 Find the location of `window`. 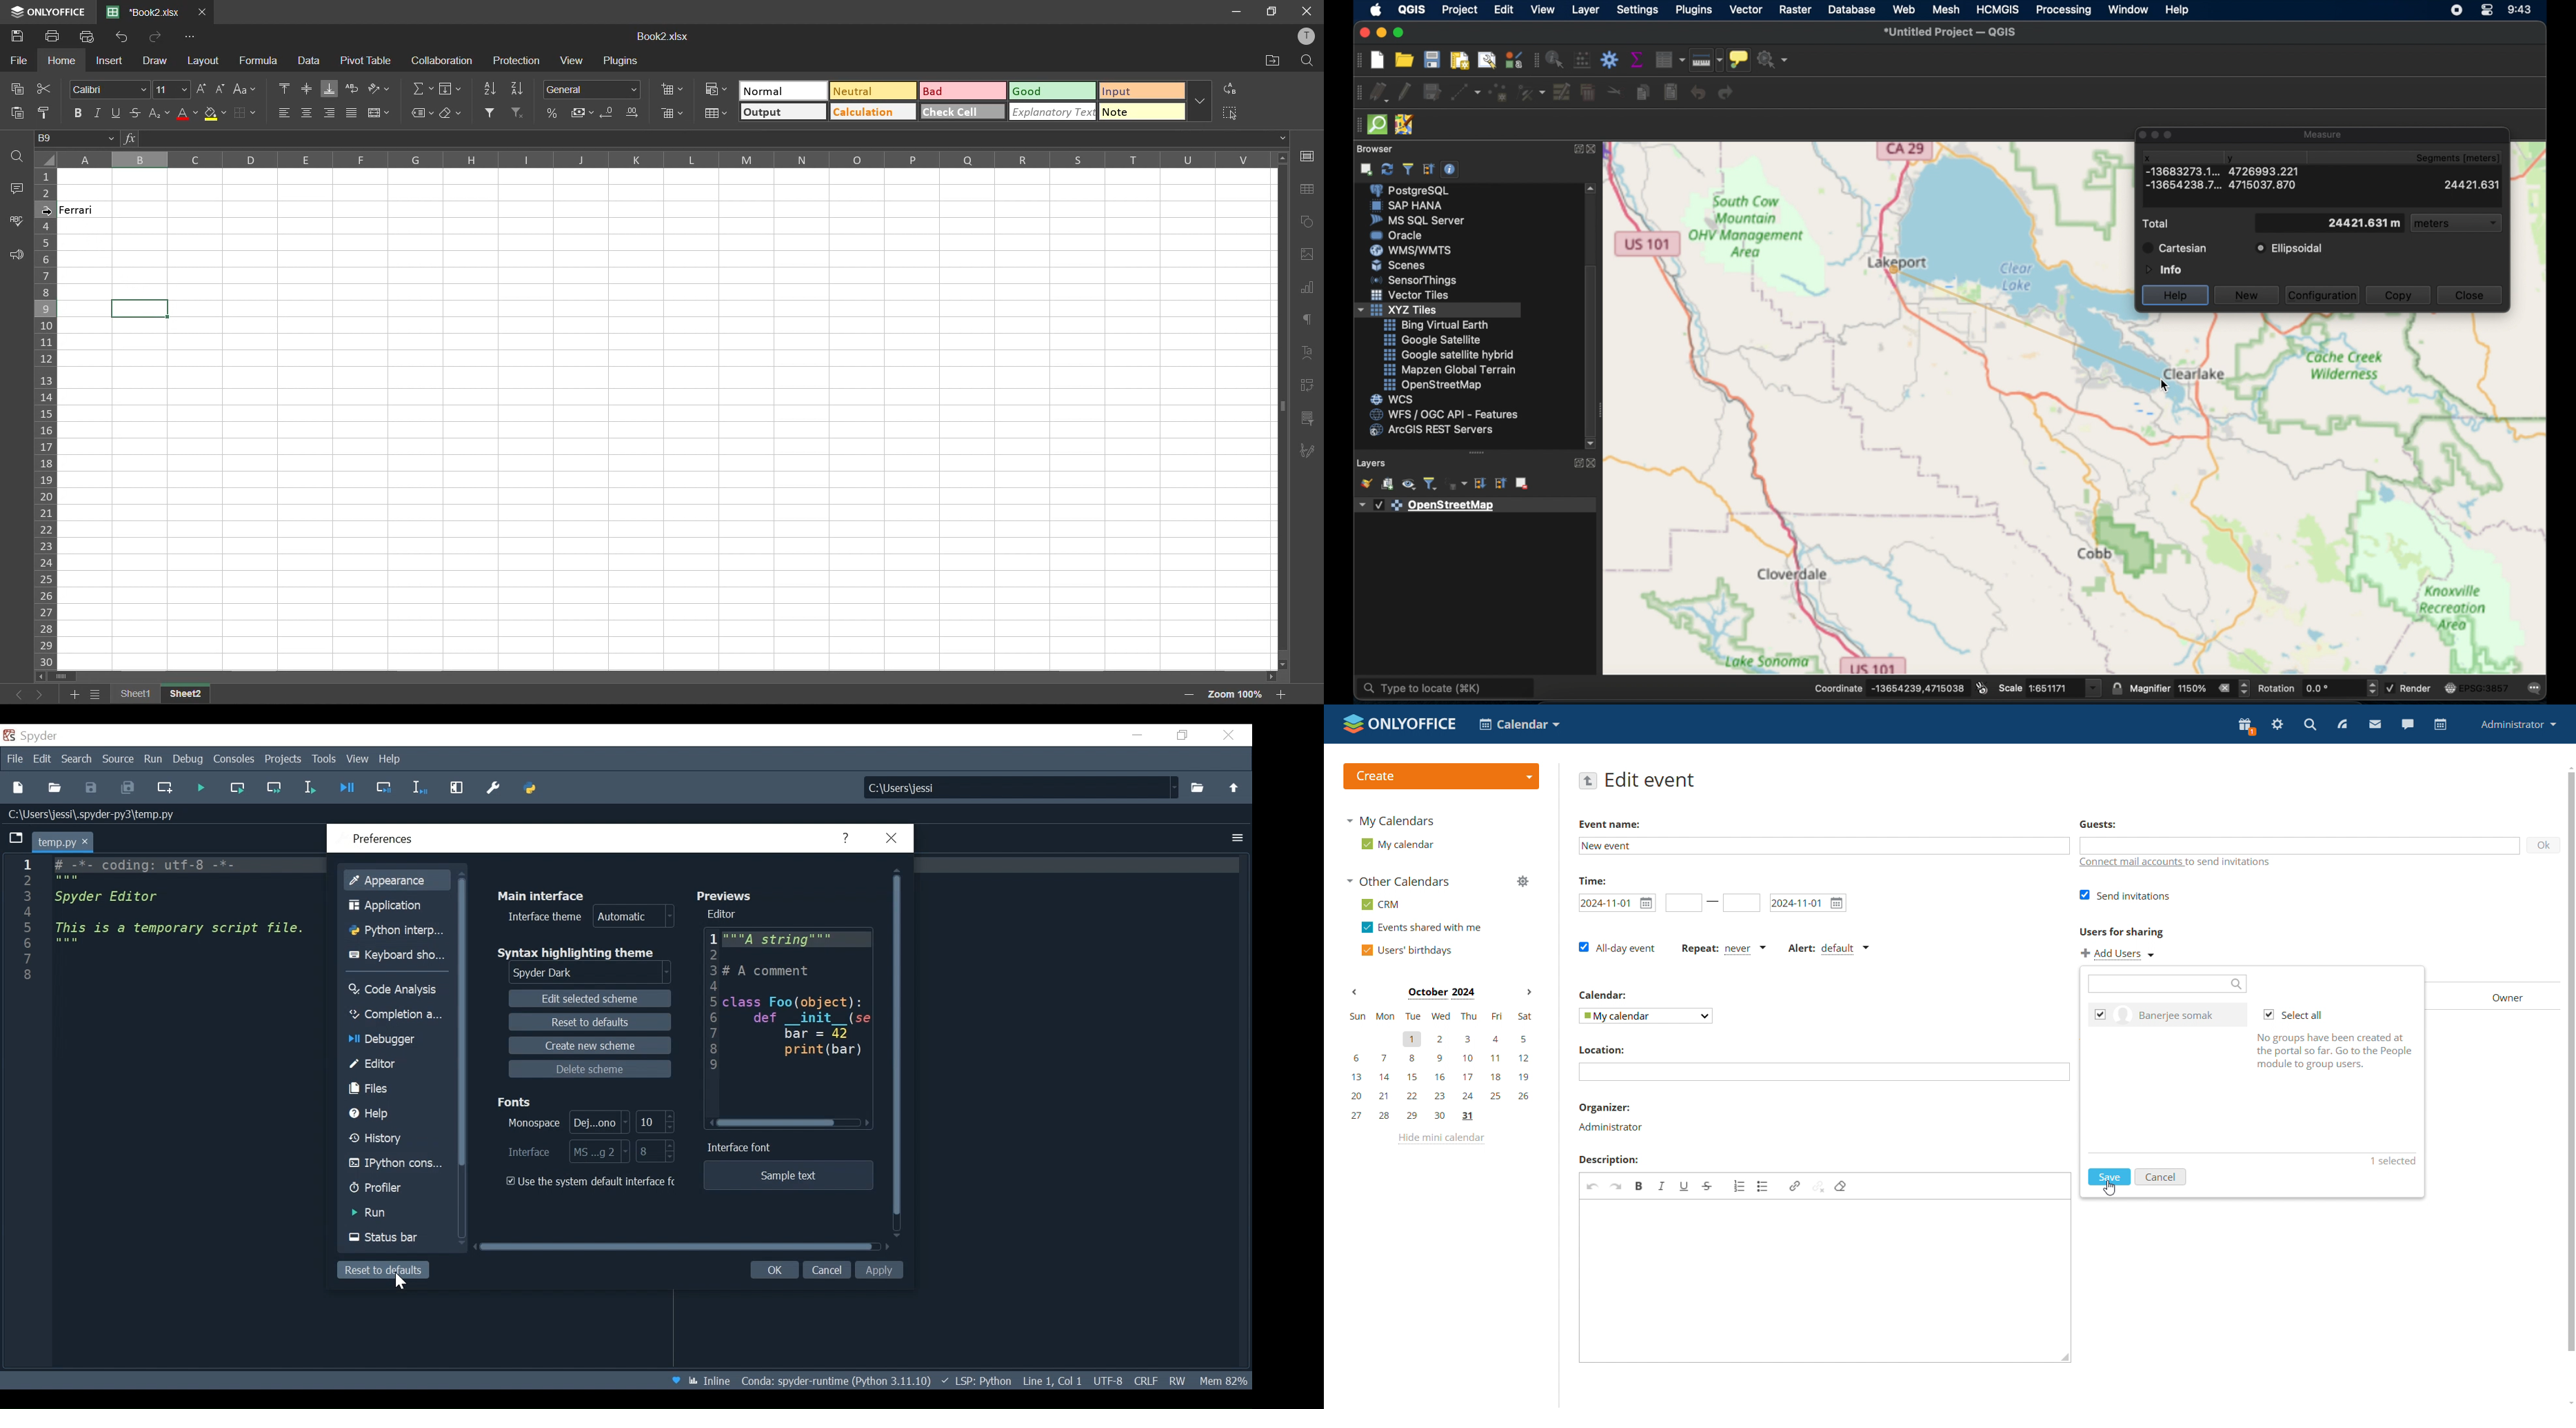

window is located at coordinates (2130, 10).